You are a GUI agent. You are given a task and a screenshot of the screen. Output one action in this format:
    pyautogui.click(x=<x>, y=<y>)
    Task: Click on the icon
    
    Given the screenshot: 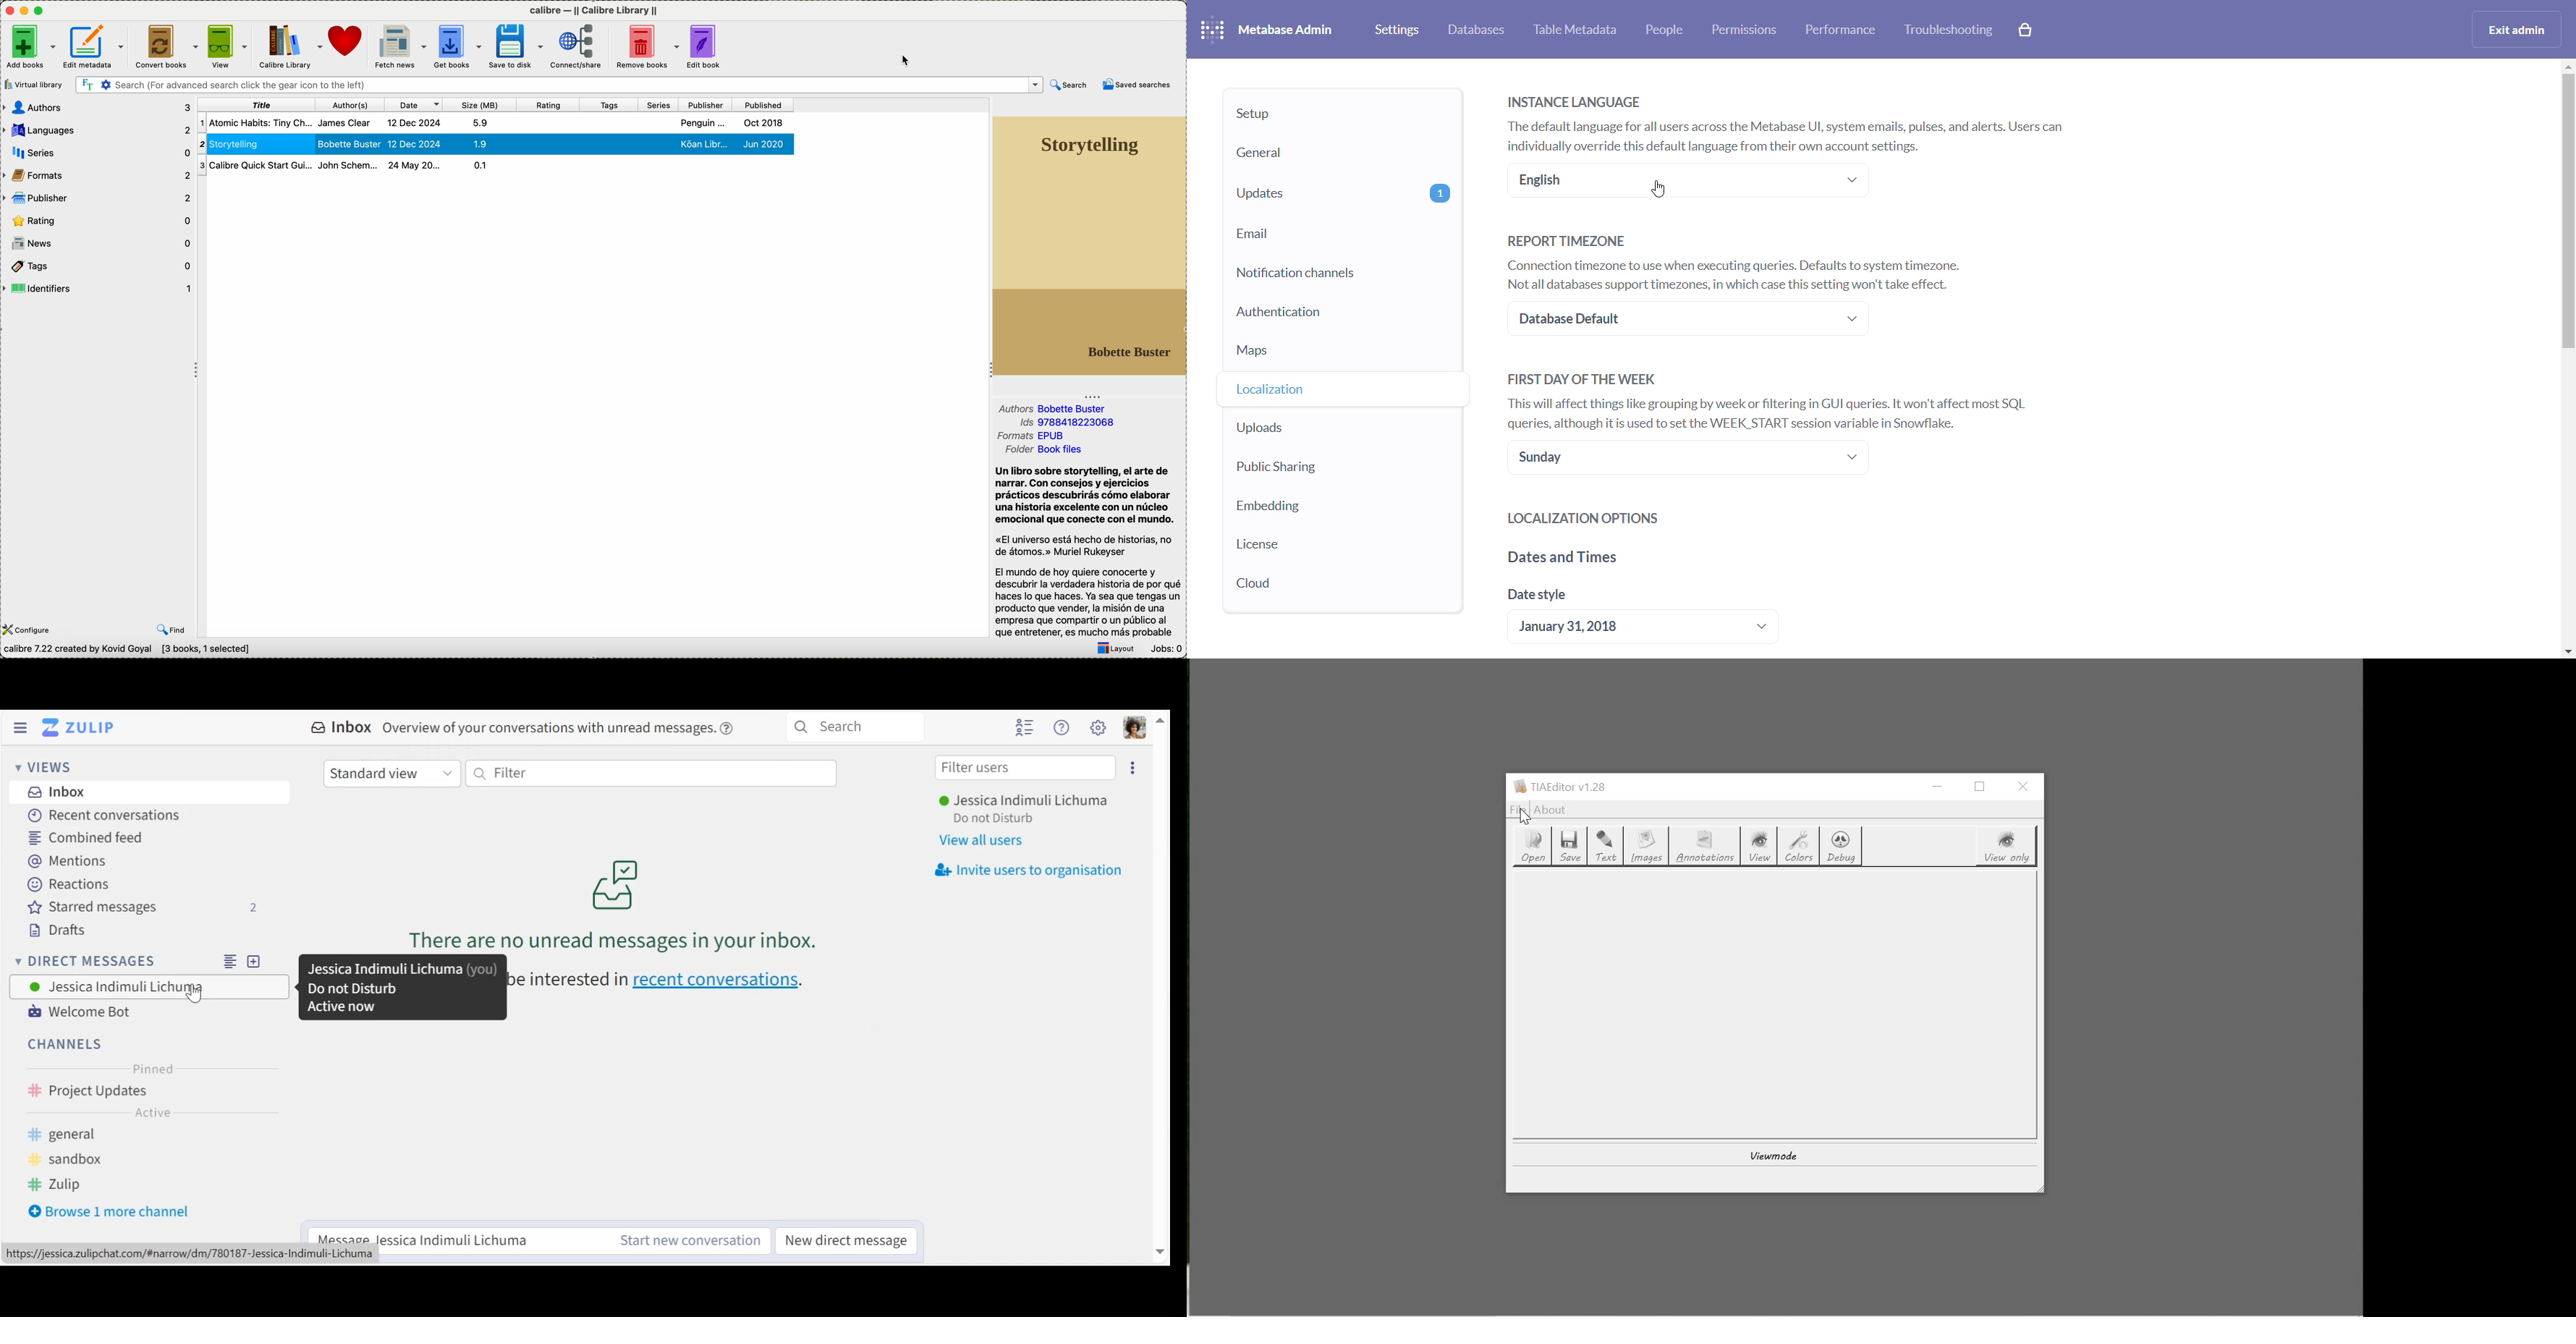 What is the action you would take?
    pyautogui.click(x=24, y=11)
    